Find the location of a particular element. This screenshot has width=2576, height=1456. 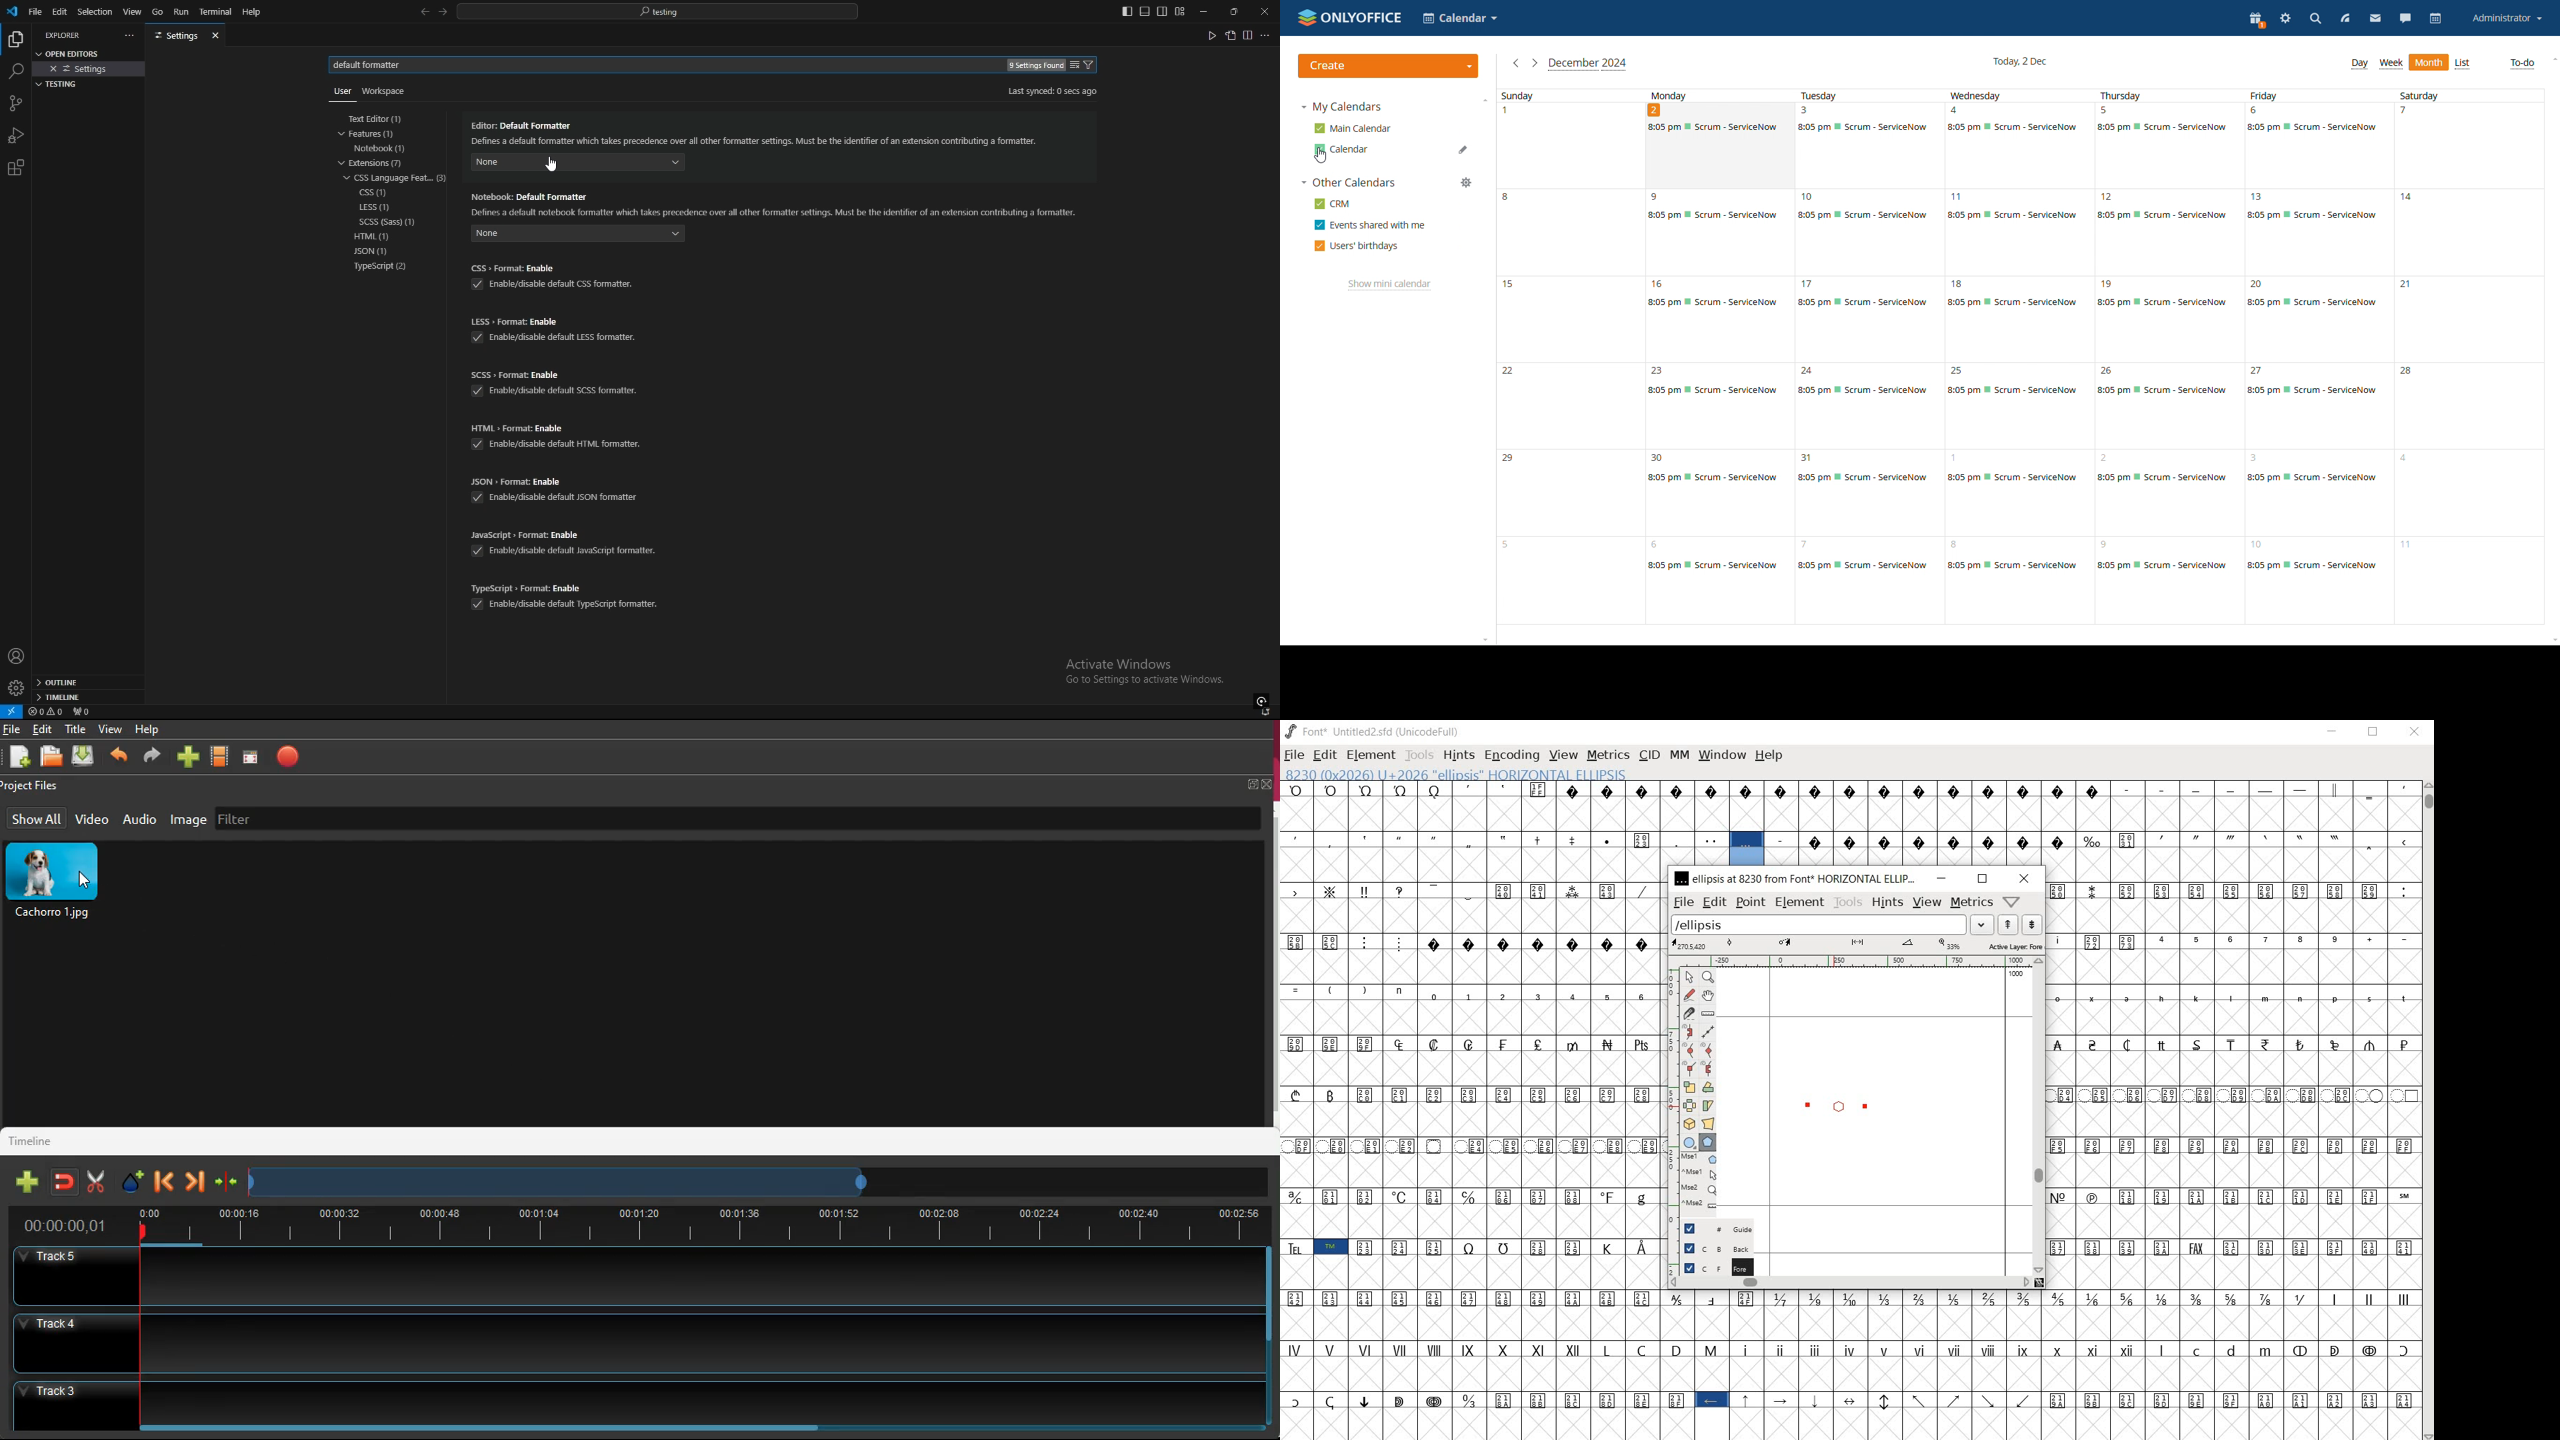

FONT*UNTITLED2.SFD (UNICODEFULL) is located at coordinates (1375, 730).